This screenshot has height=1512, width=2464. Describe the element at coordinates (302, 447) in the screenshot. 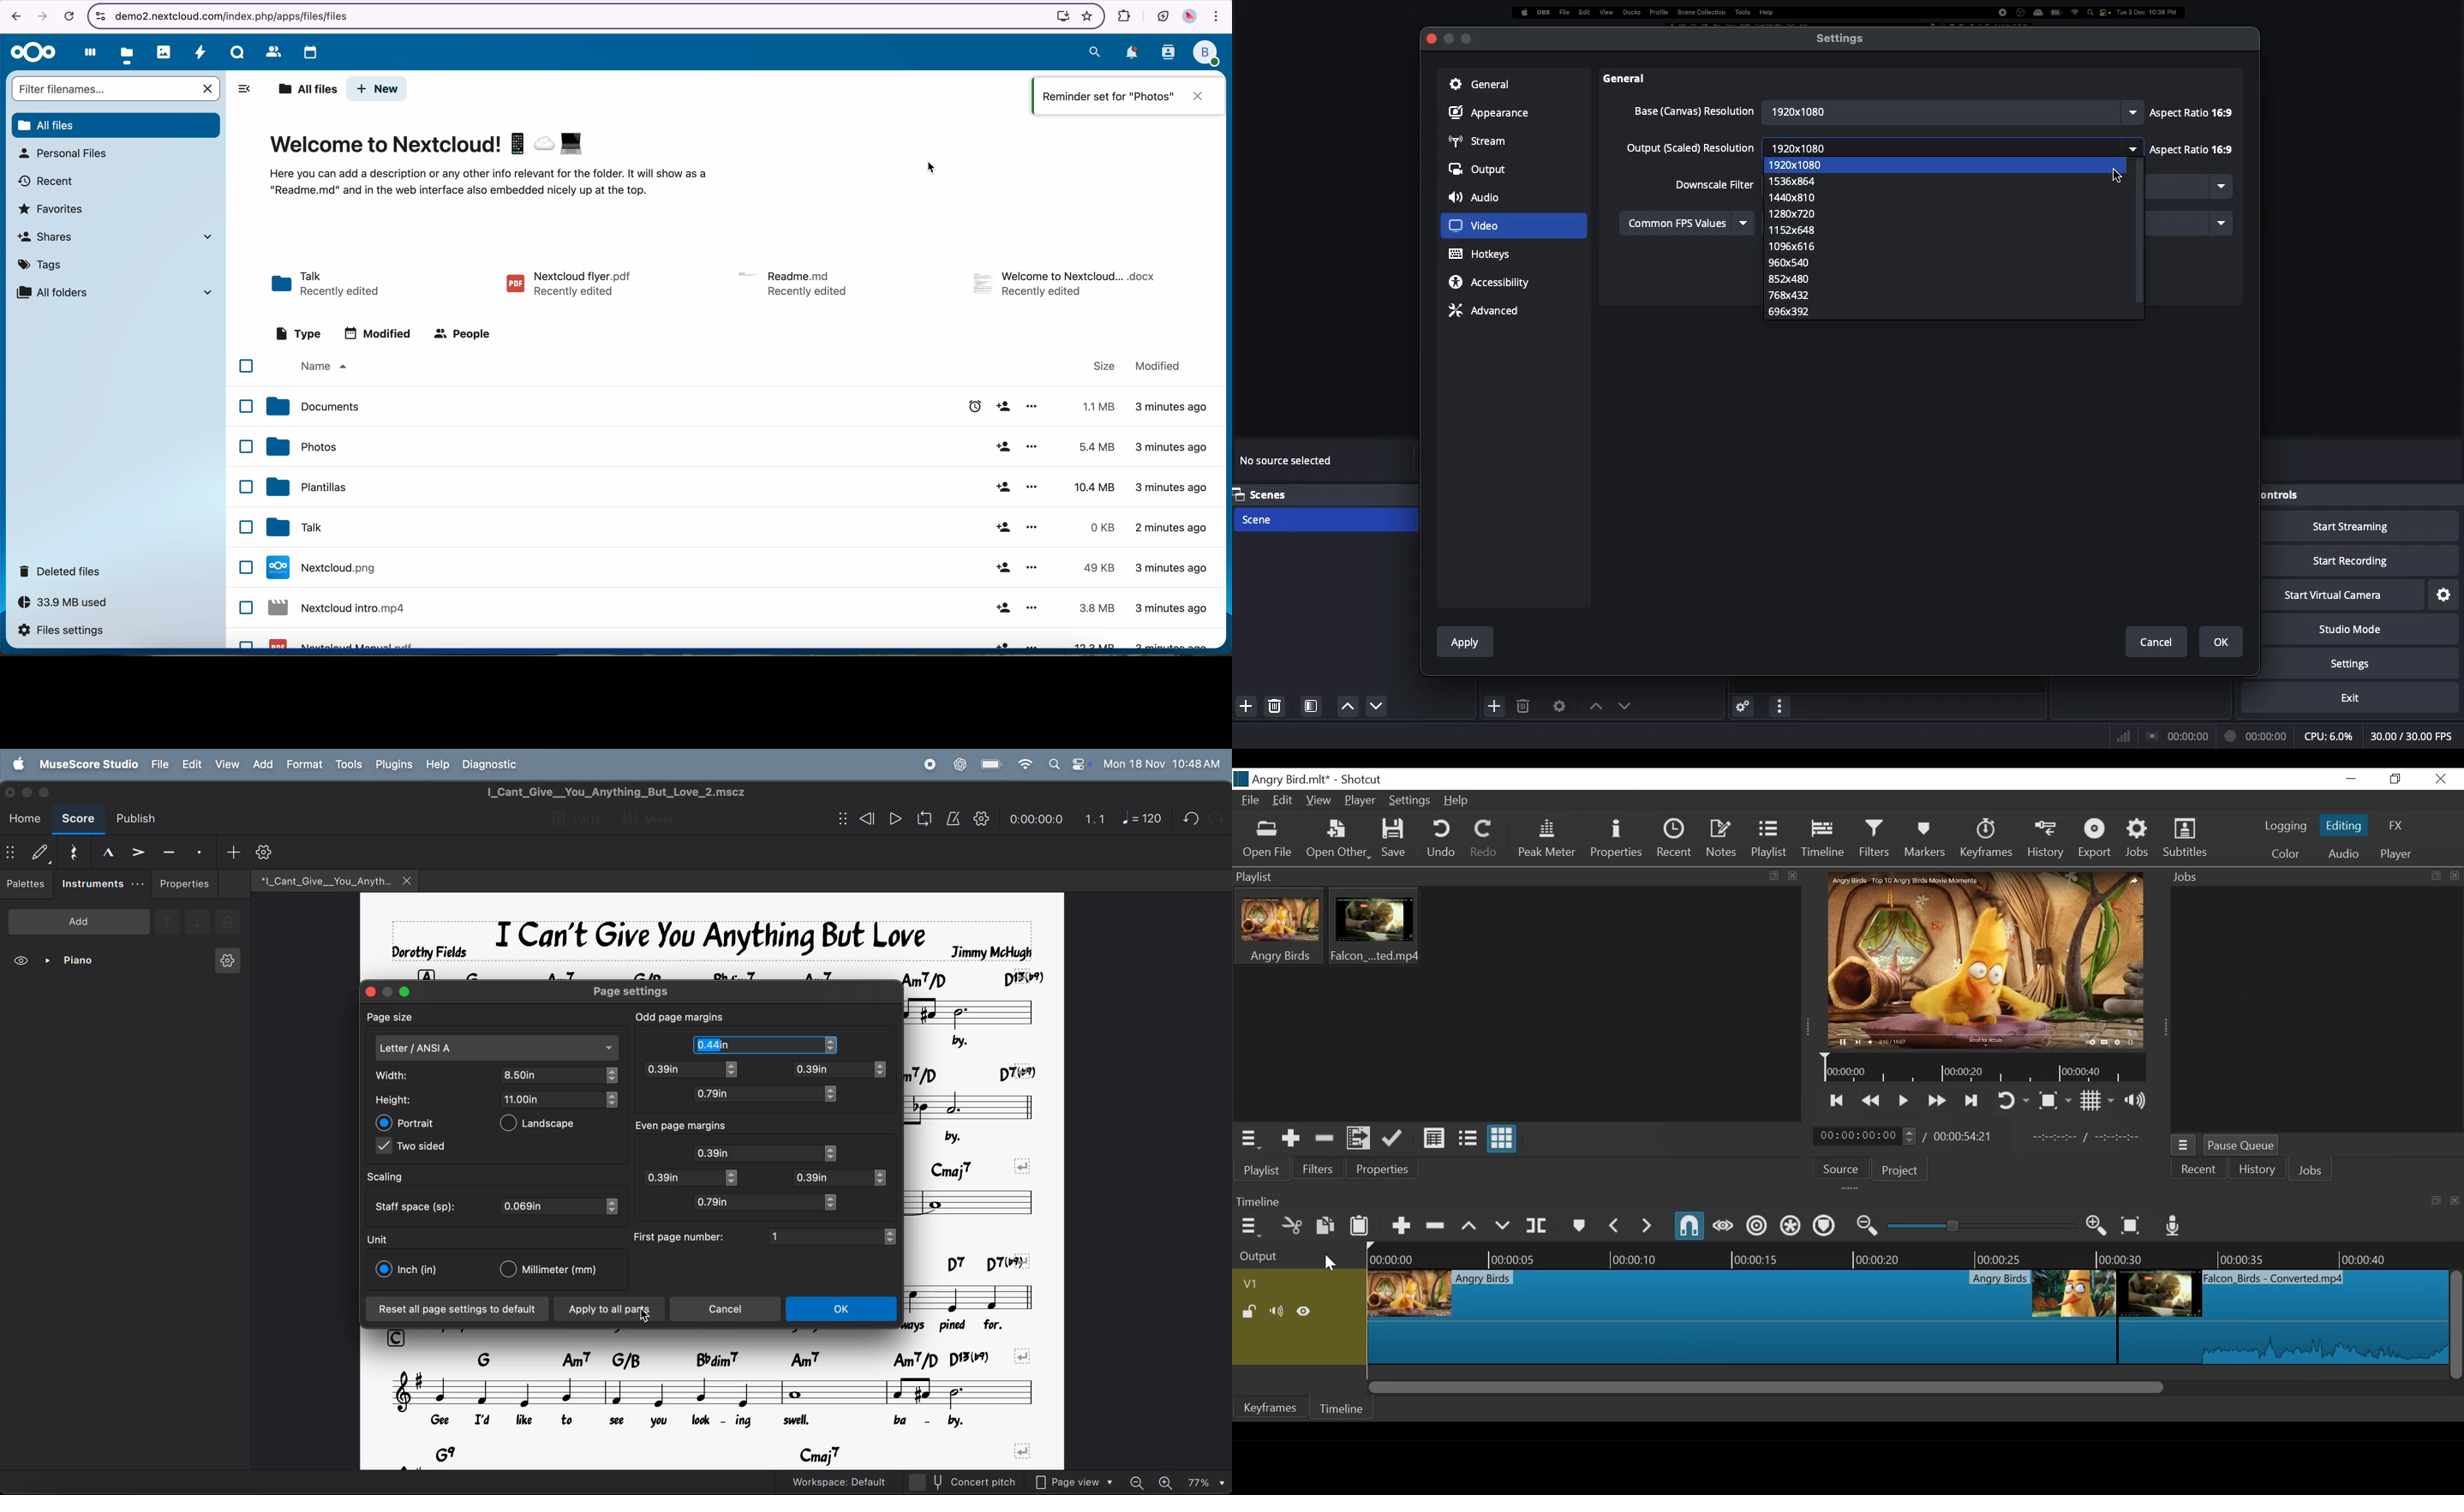

I see `photos` at that location.